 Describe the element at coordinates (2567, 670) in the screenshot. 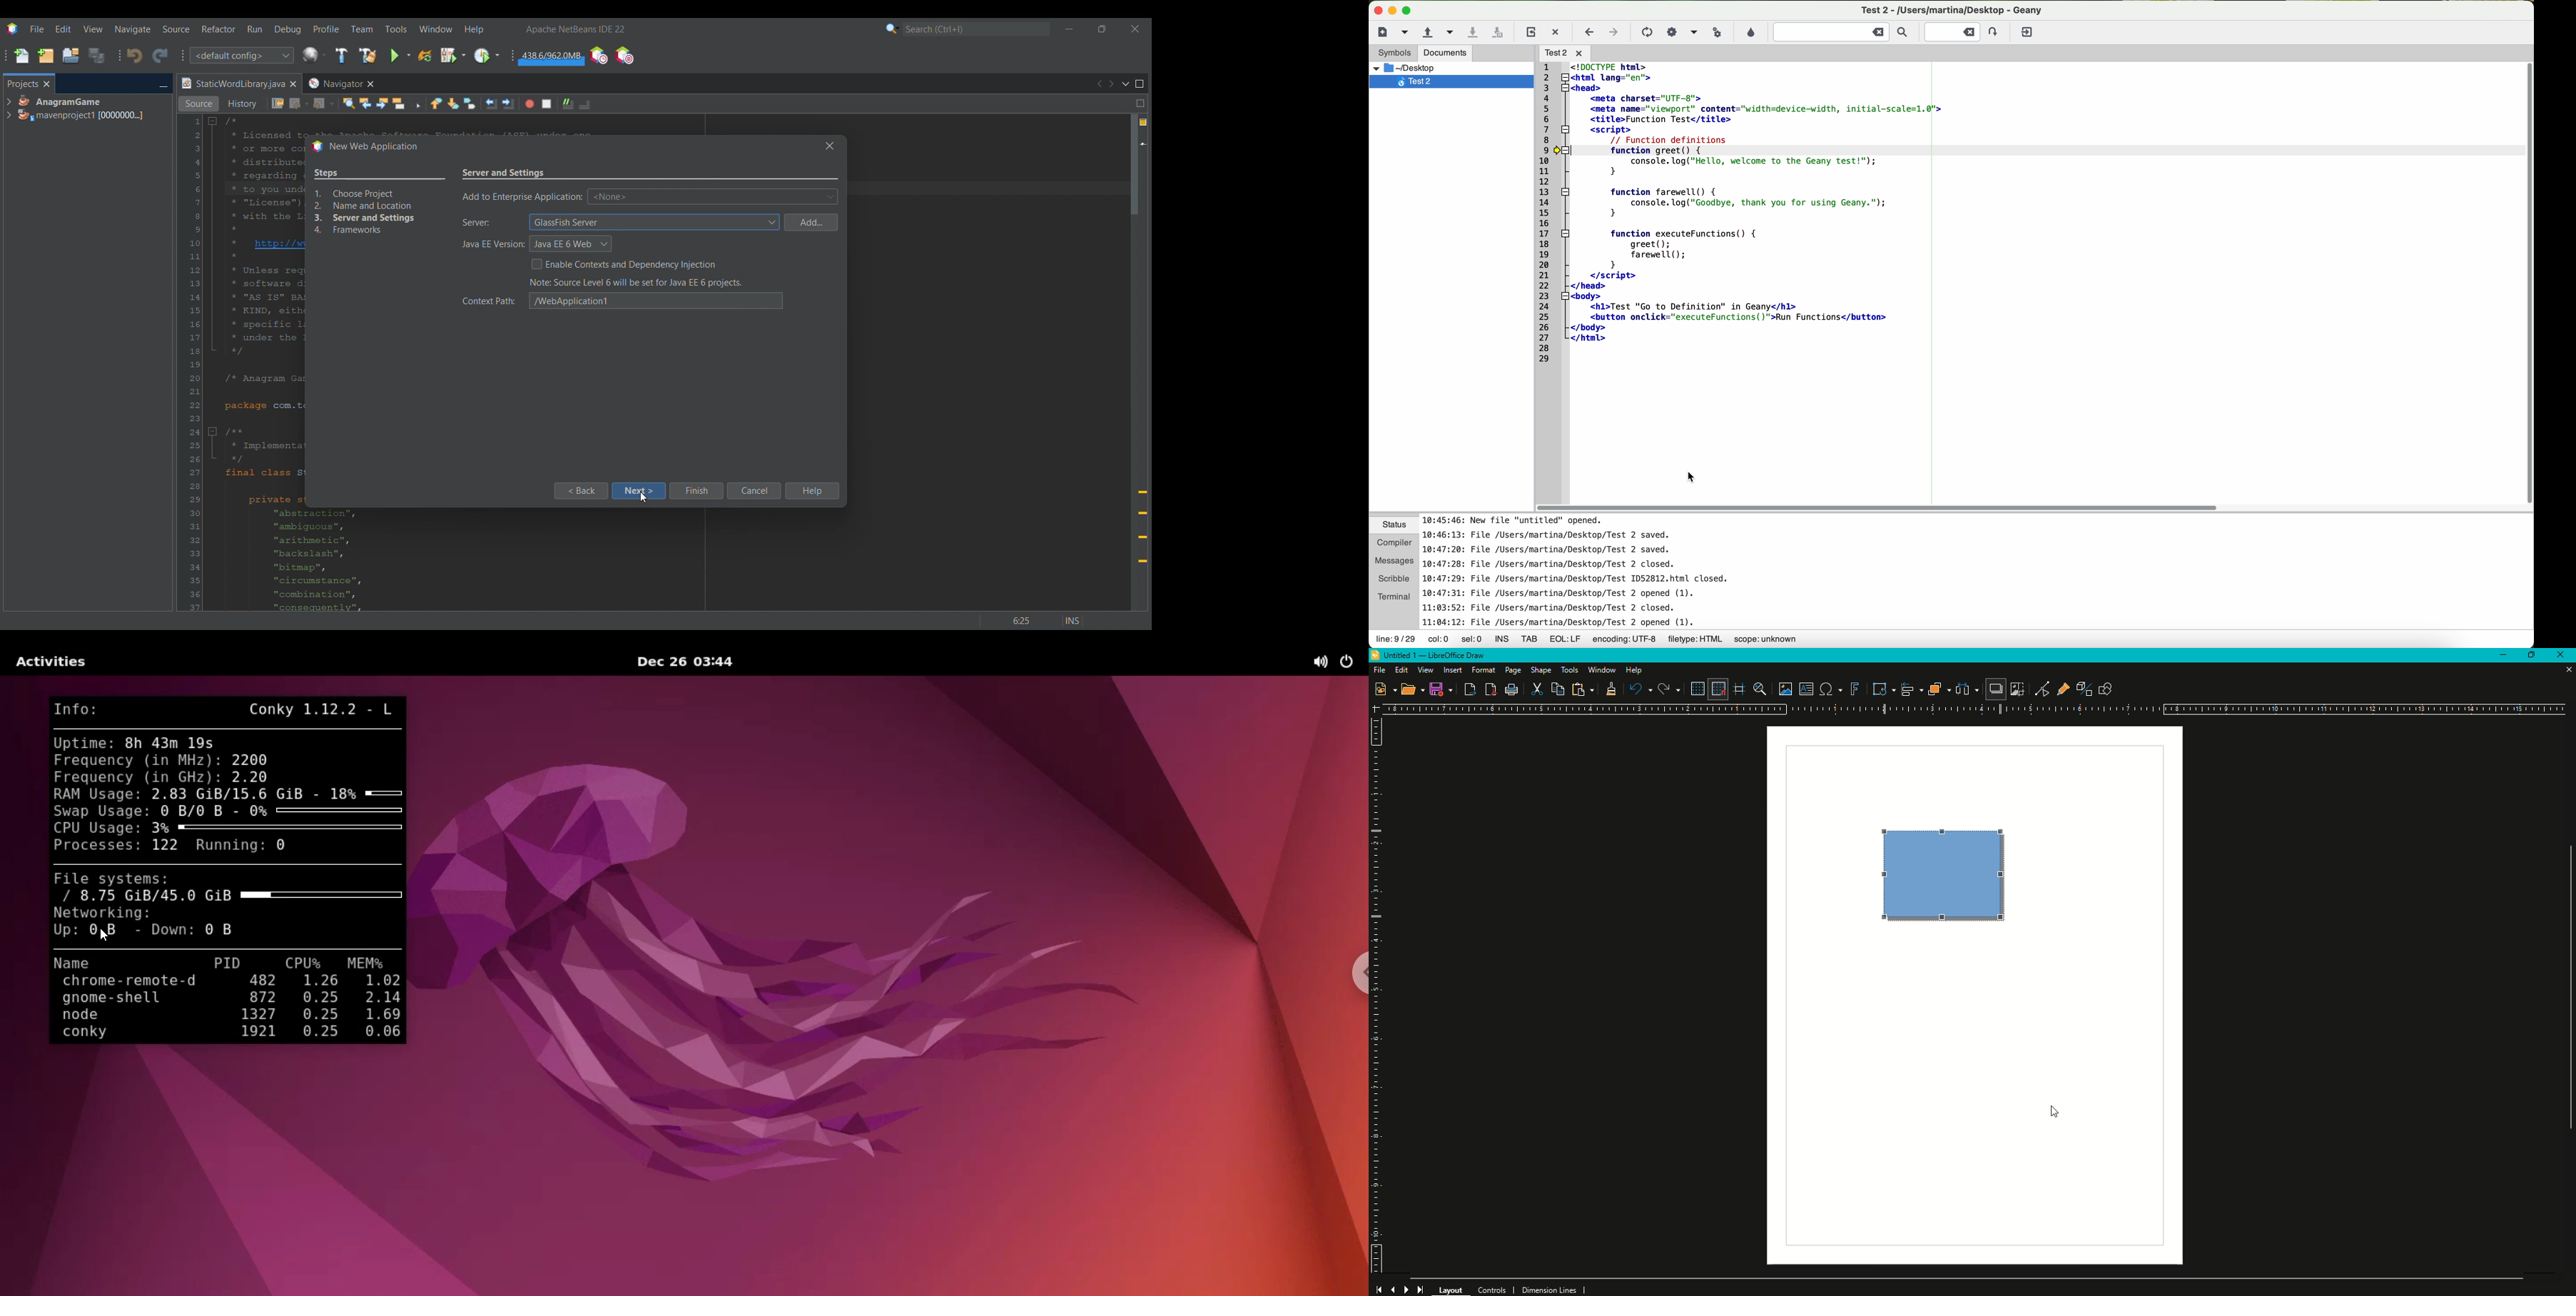

I see `Close Sheet` at that location.